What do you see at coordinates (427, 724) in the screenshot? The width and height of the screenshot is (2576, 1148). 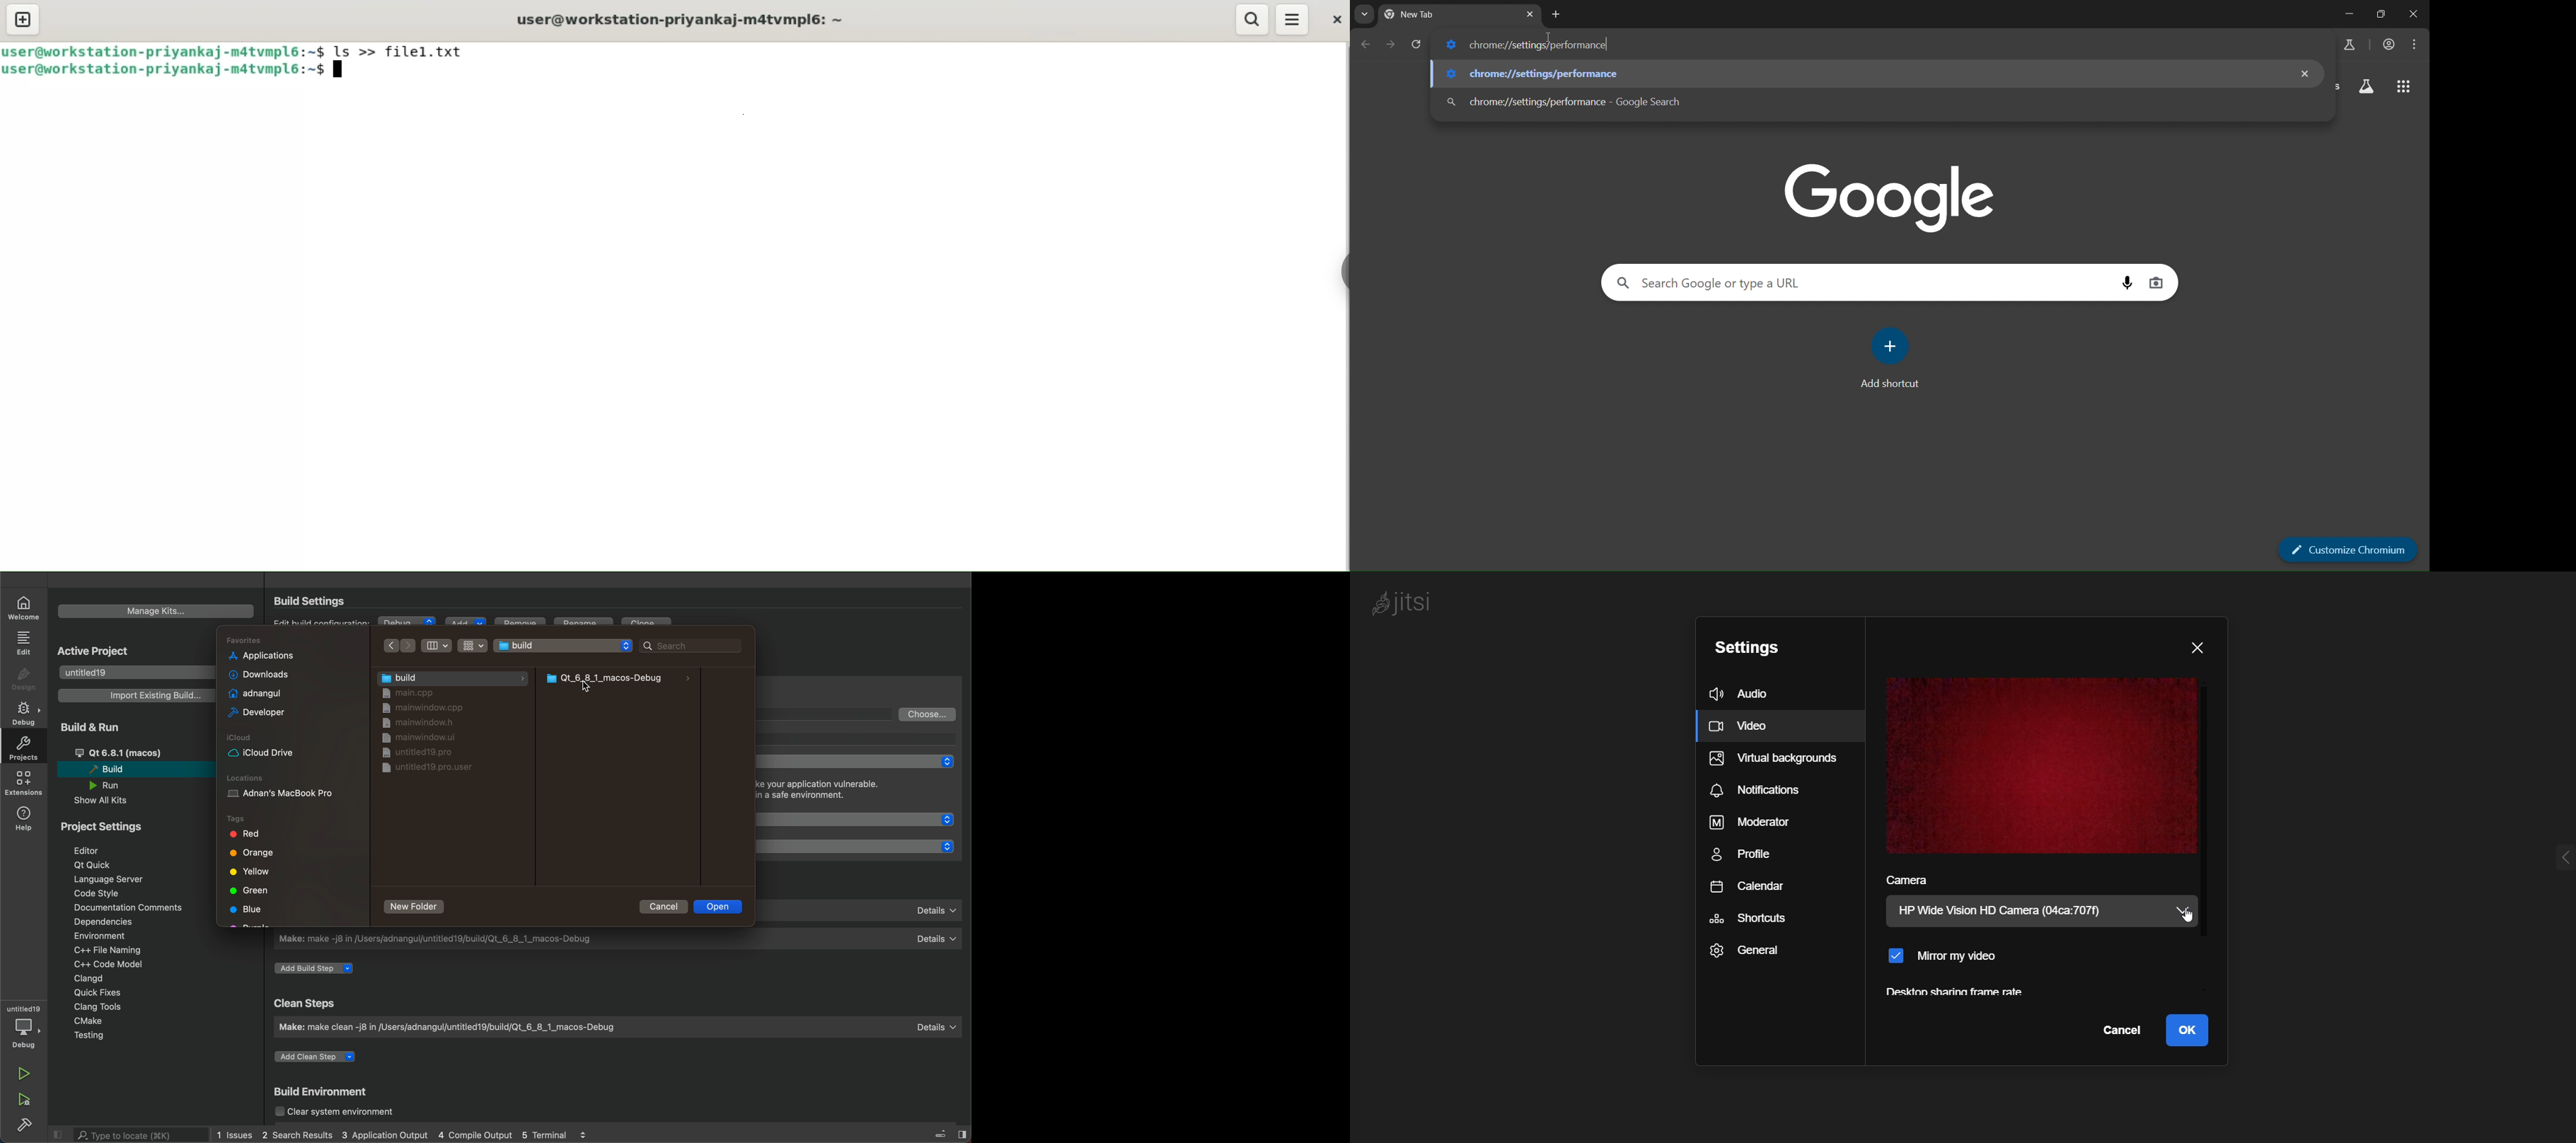 I see `file` at bounding box center [427, 724].